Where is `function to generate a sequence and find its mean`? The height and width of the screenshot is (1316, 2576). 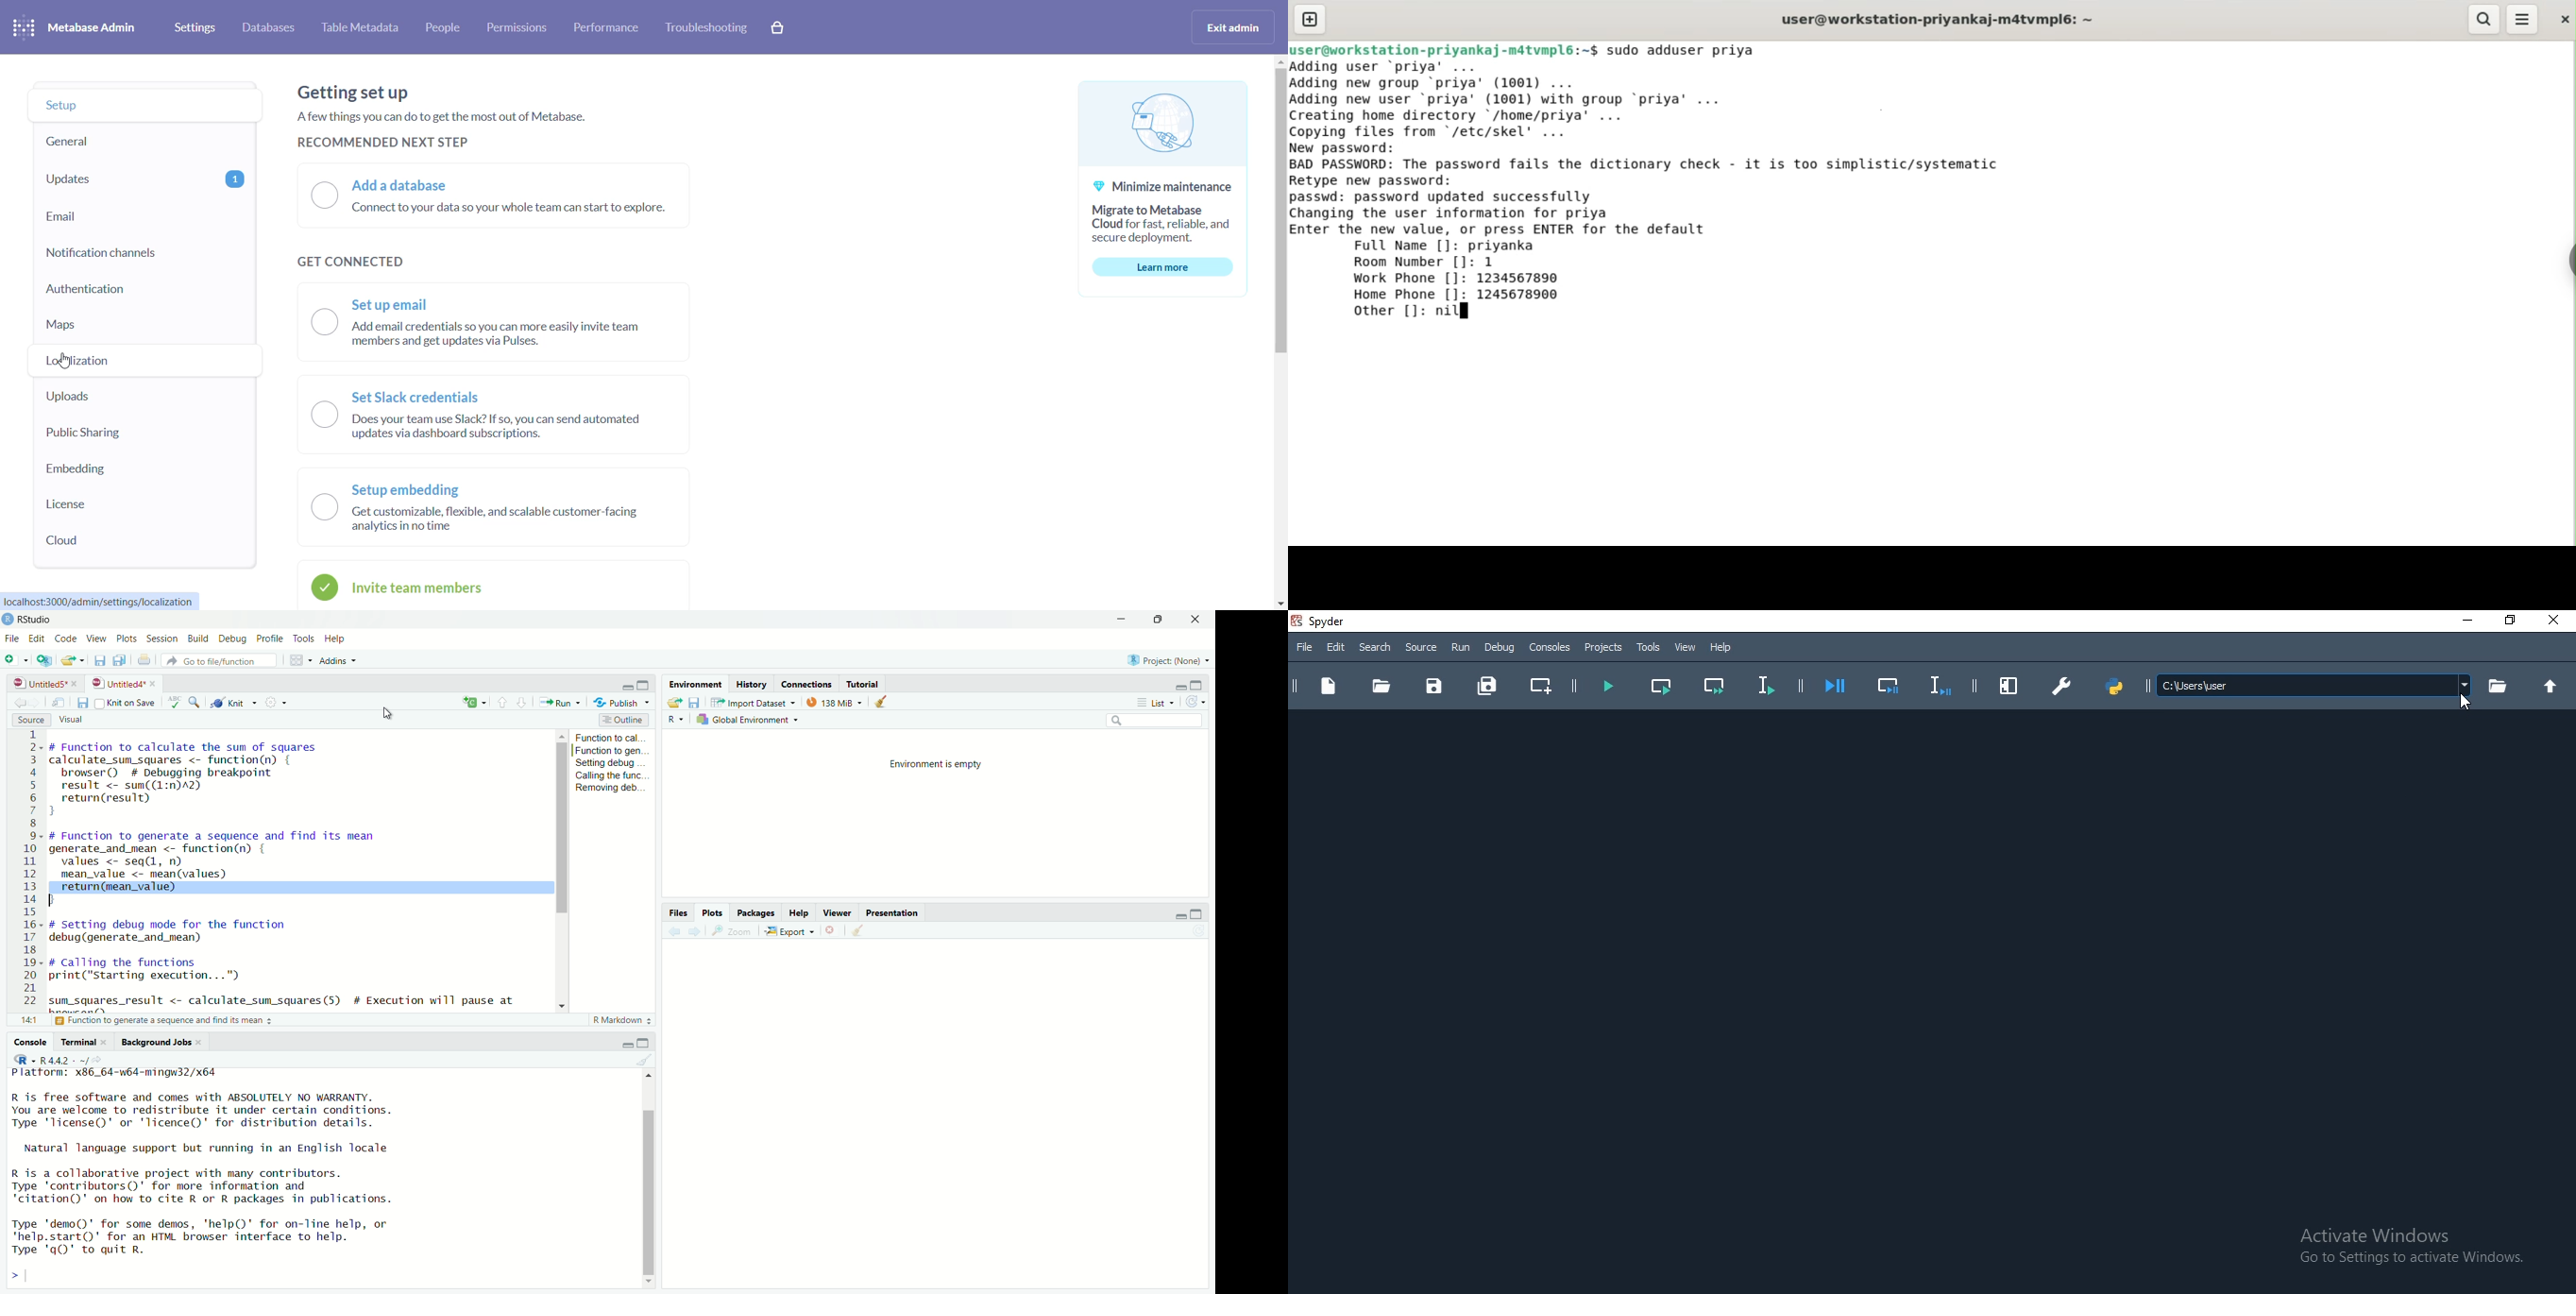
function to generate a sequence and find its mean is located at coordinates (168, 1021).